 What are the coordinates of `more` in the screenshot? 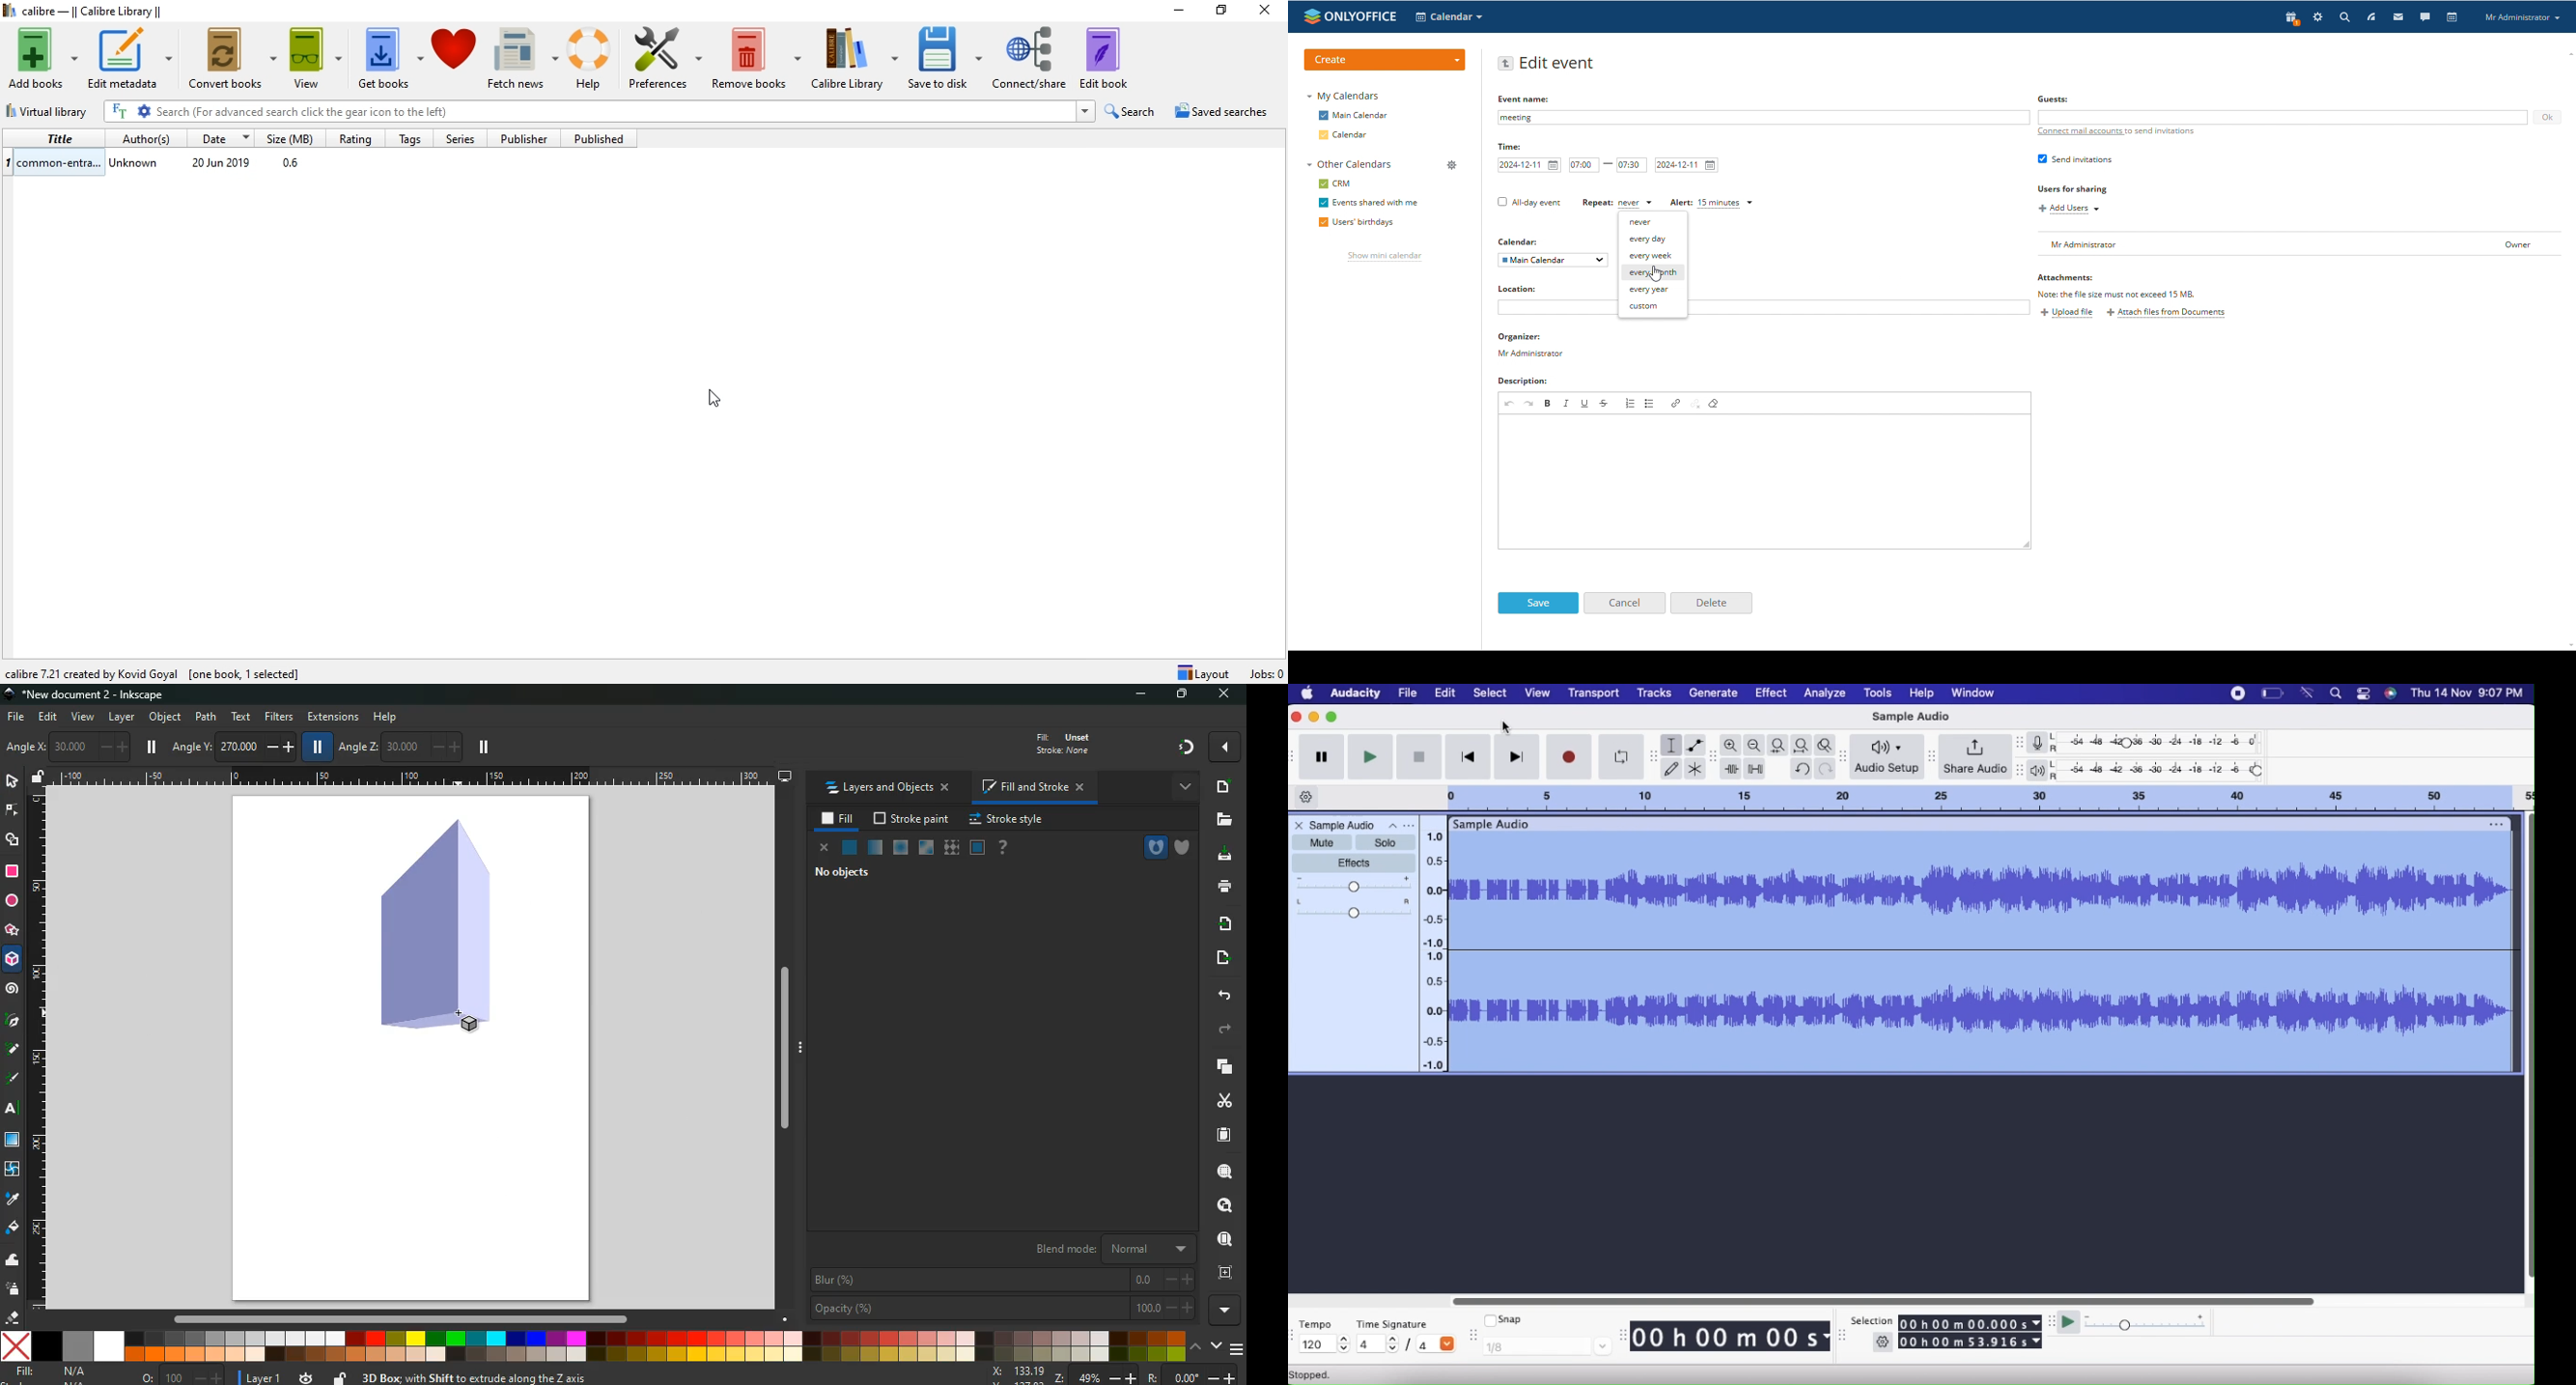 It's located at (1183, 786).